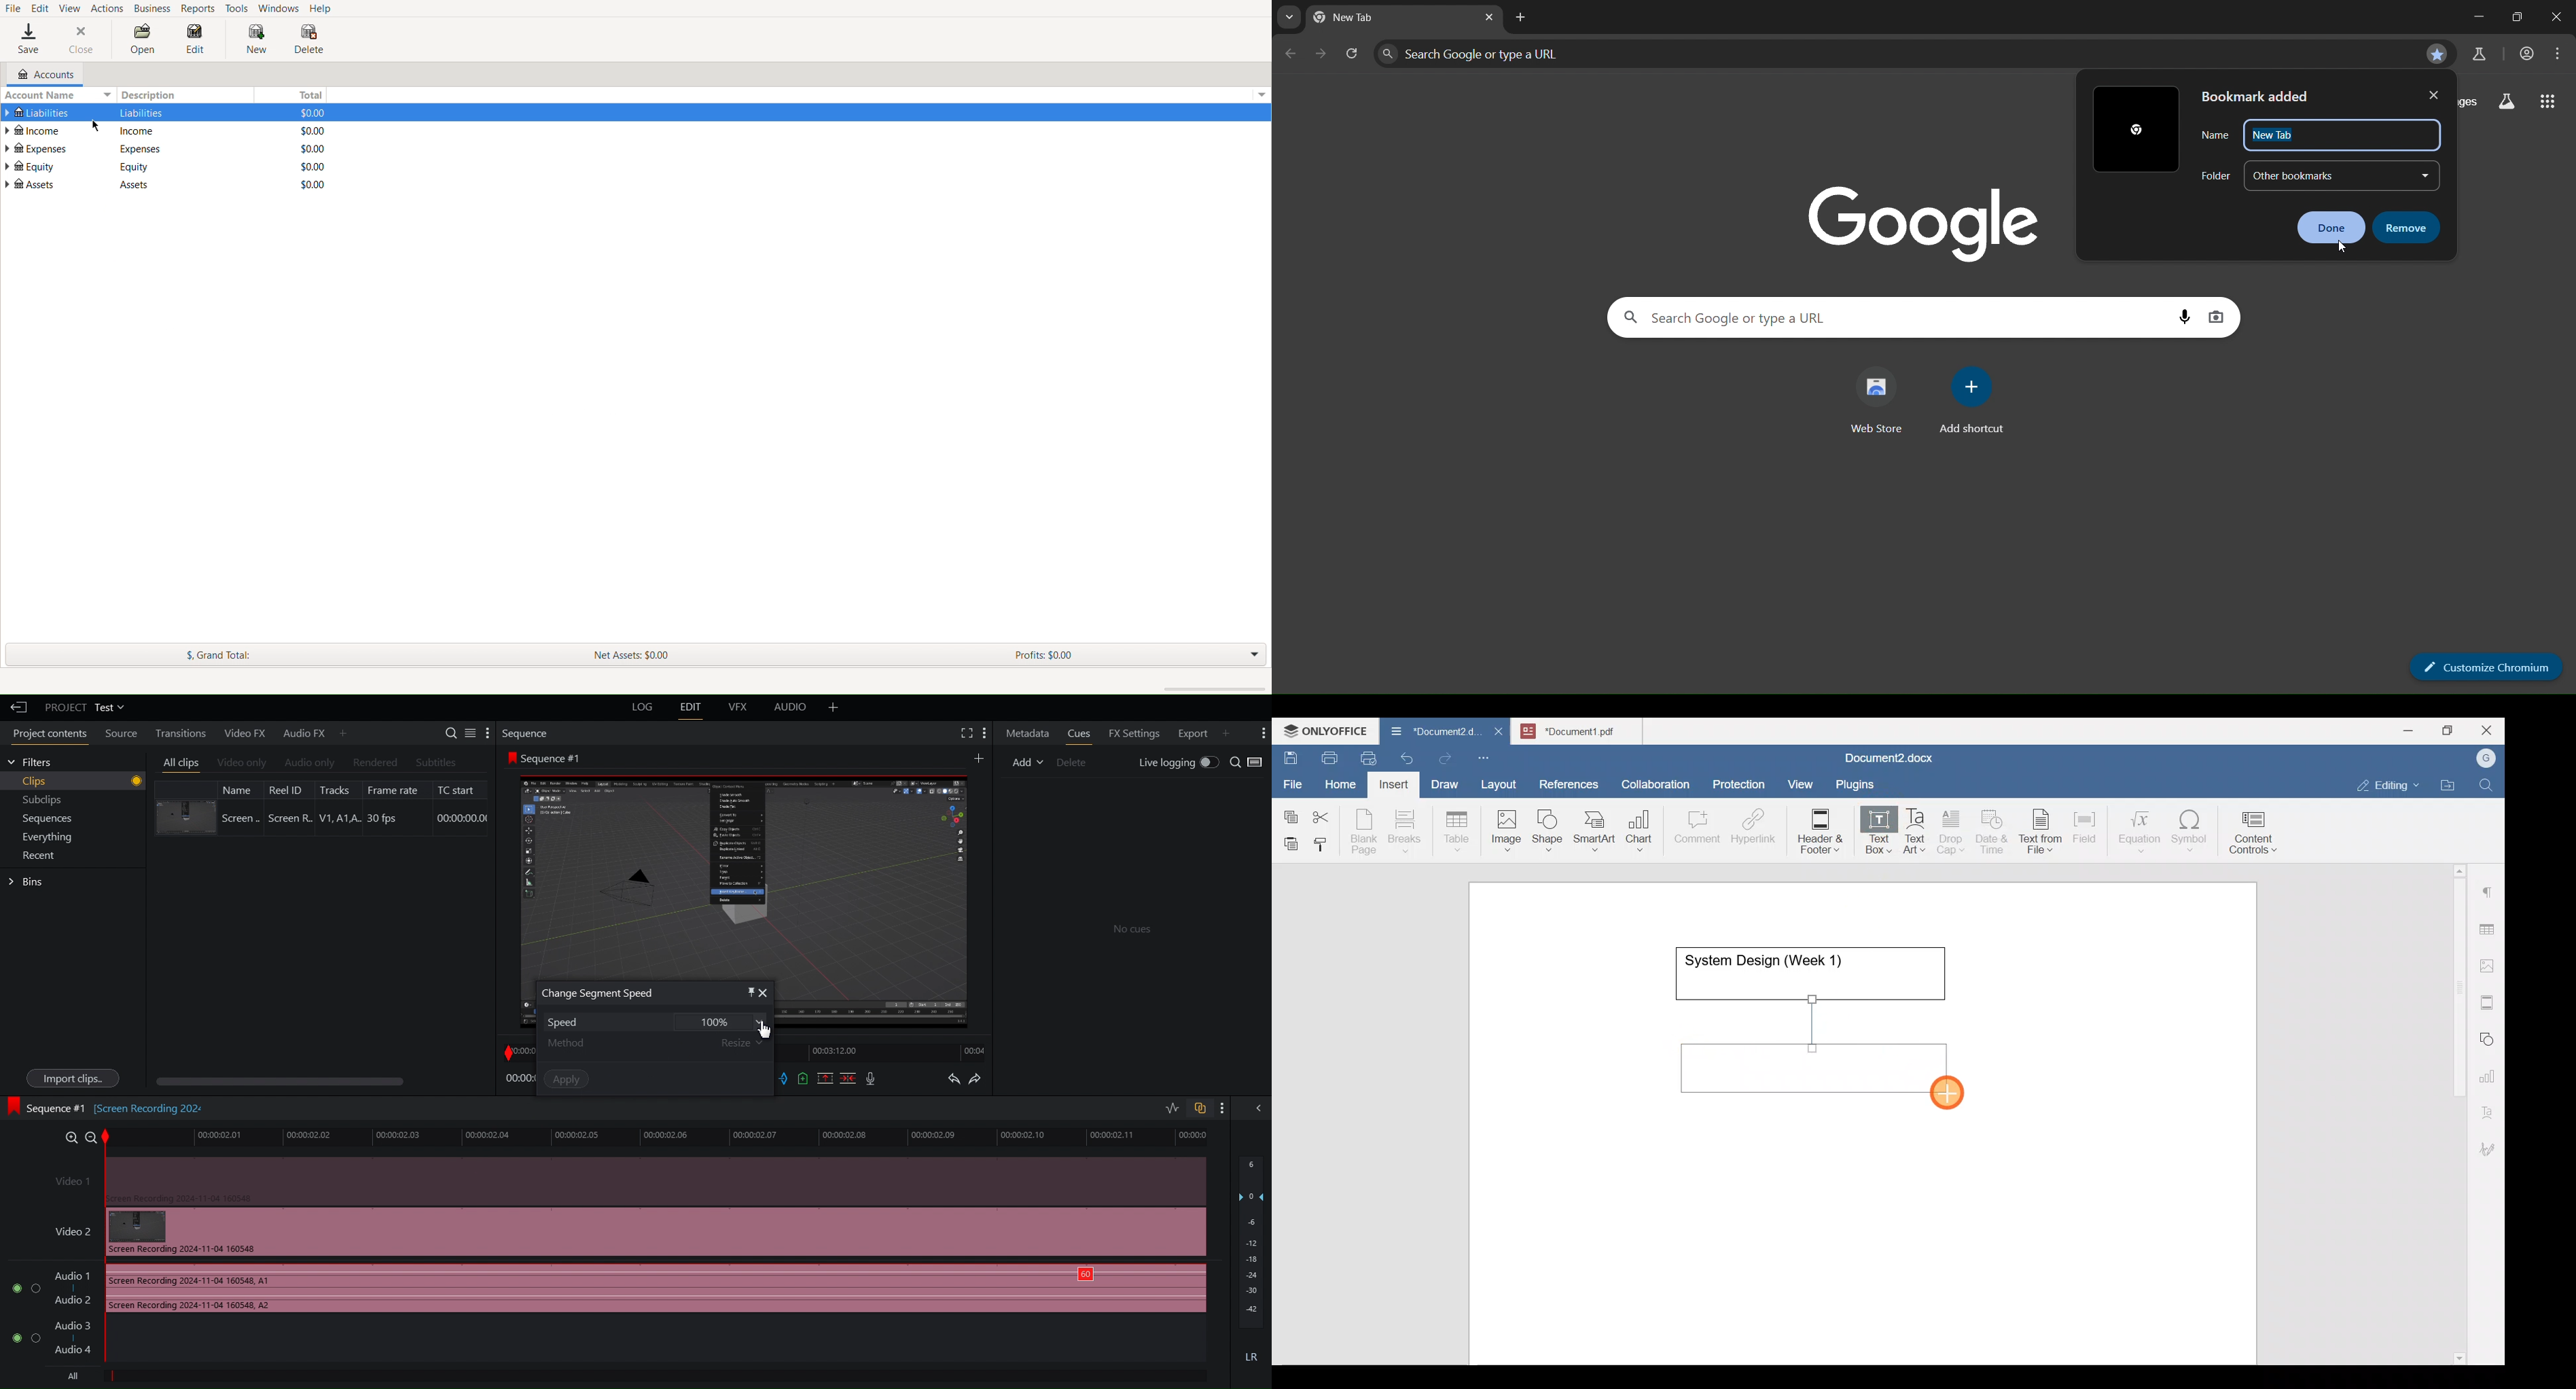 Image resolution: width=2576 pixels, height=1400 pixels. I want to click on Add, so click(978, 757).